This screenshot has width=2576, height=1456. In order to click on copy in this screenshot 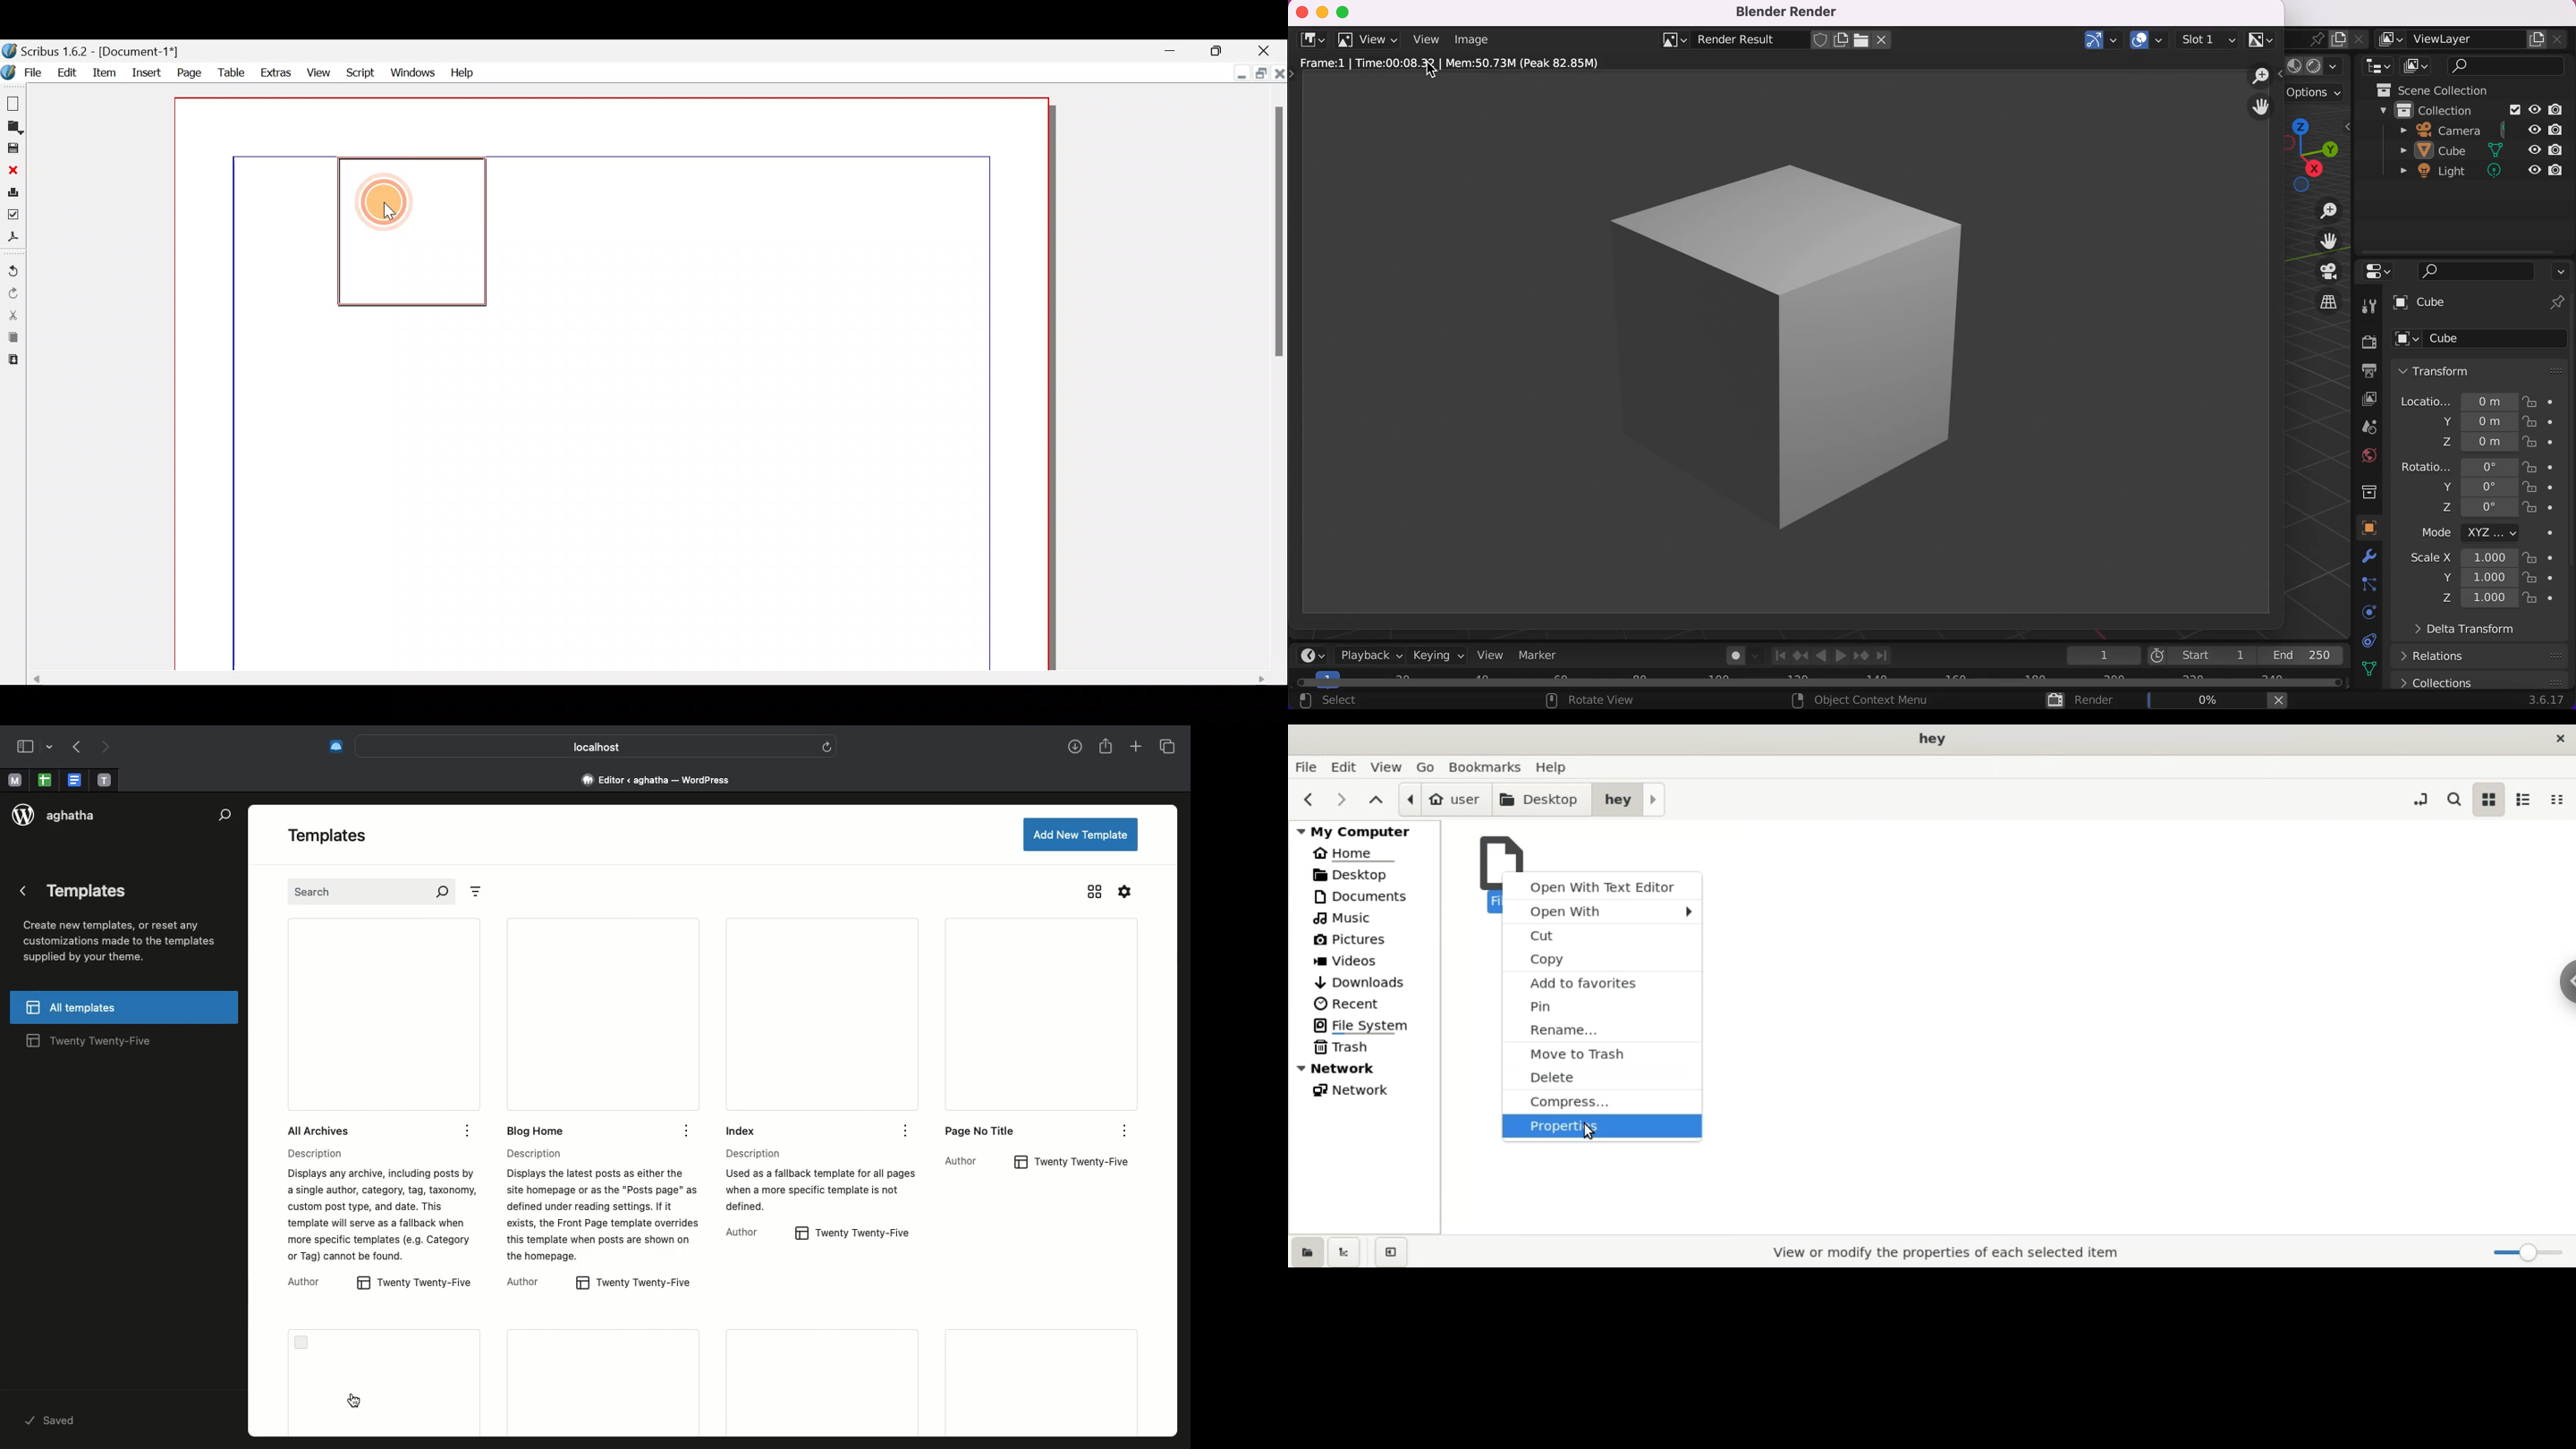, I will do `click(1603, 958)`.